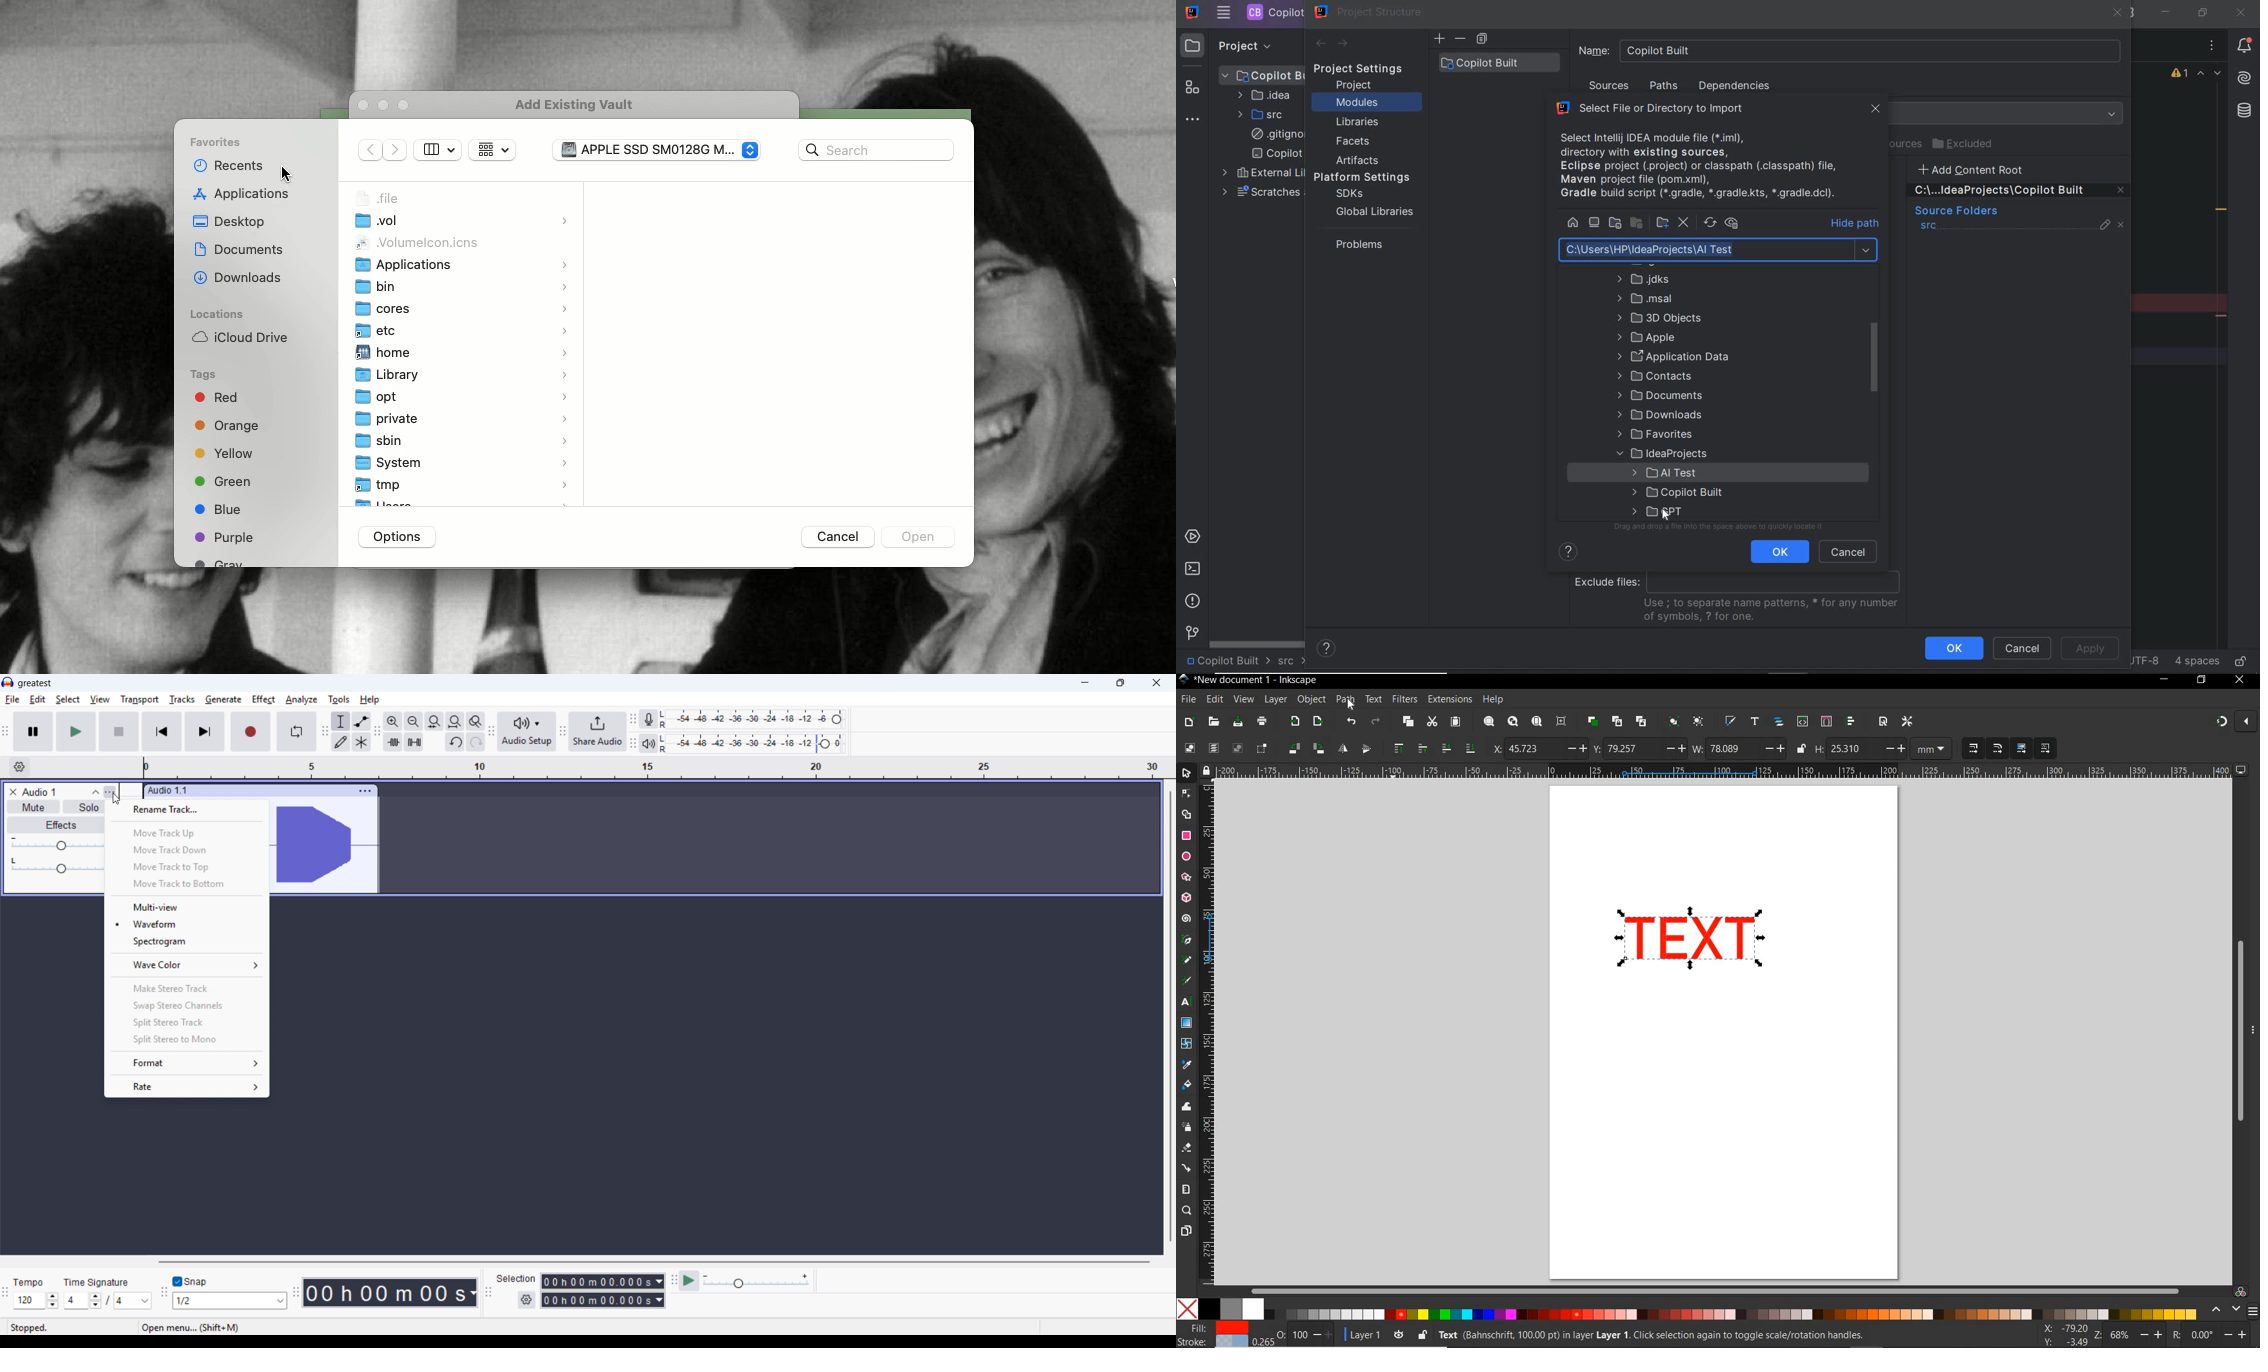 This screenshot has height=1372, width=2268. Describe the element at coordinates (597, 732) in the screenshot. I see `share audio` at that location.